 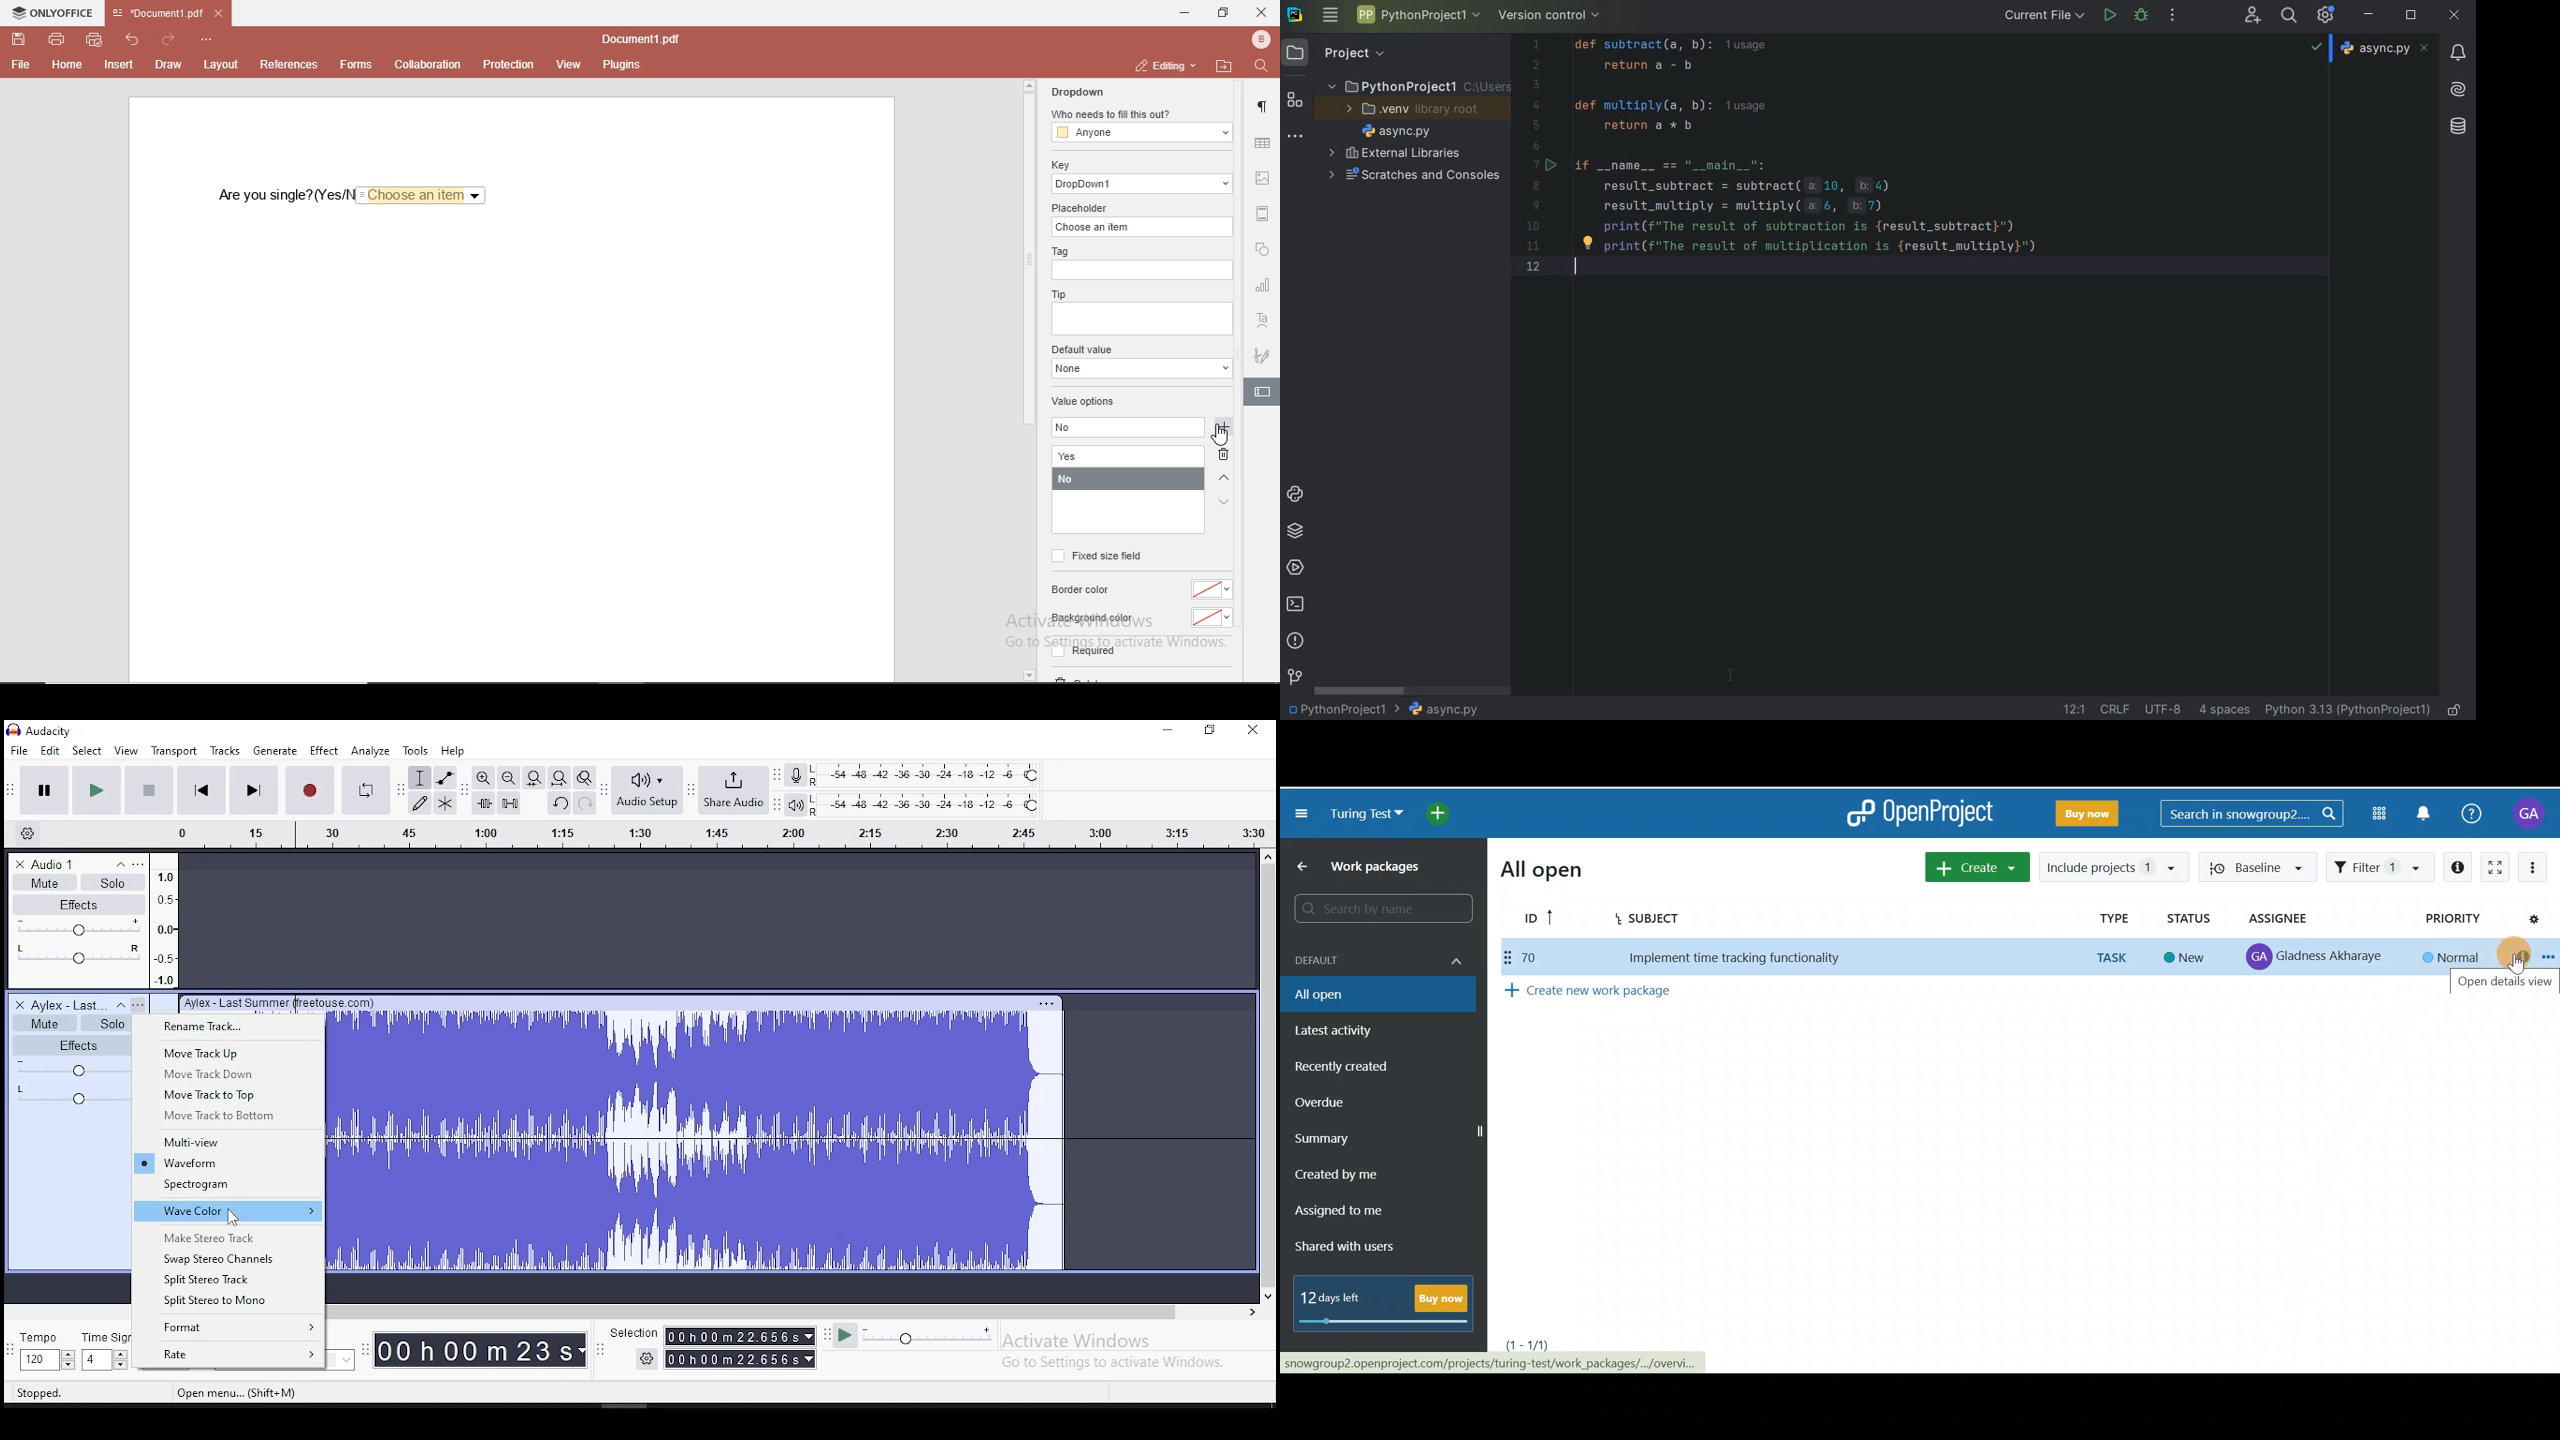 What do you see at coordinates (228, 1027) in the screenshot?
I see `rename track` at bounding box center [228, 1027].